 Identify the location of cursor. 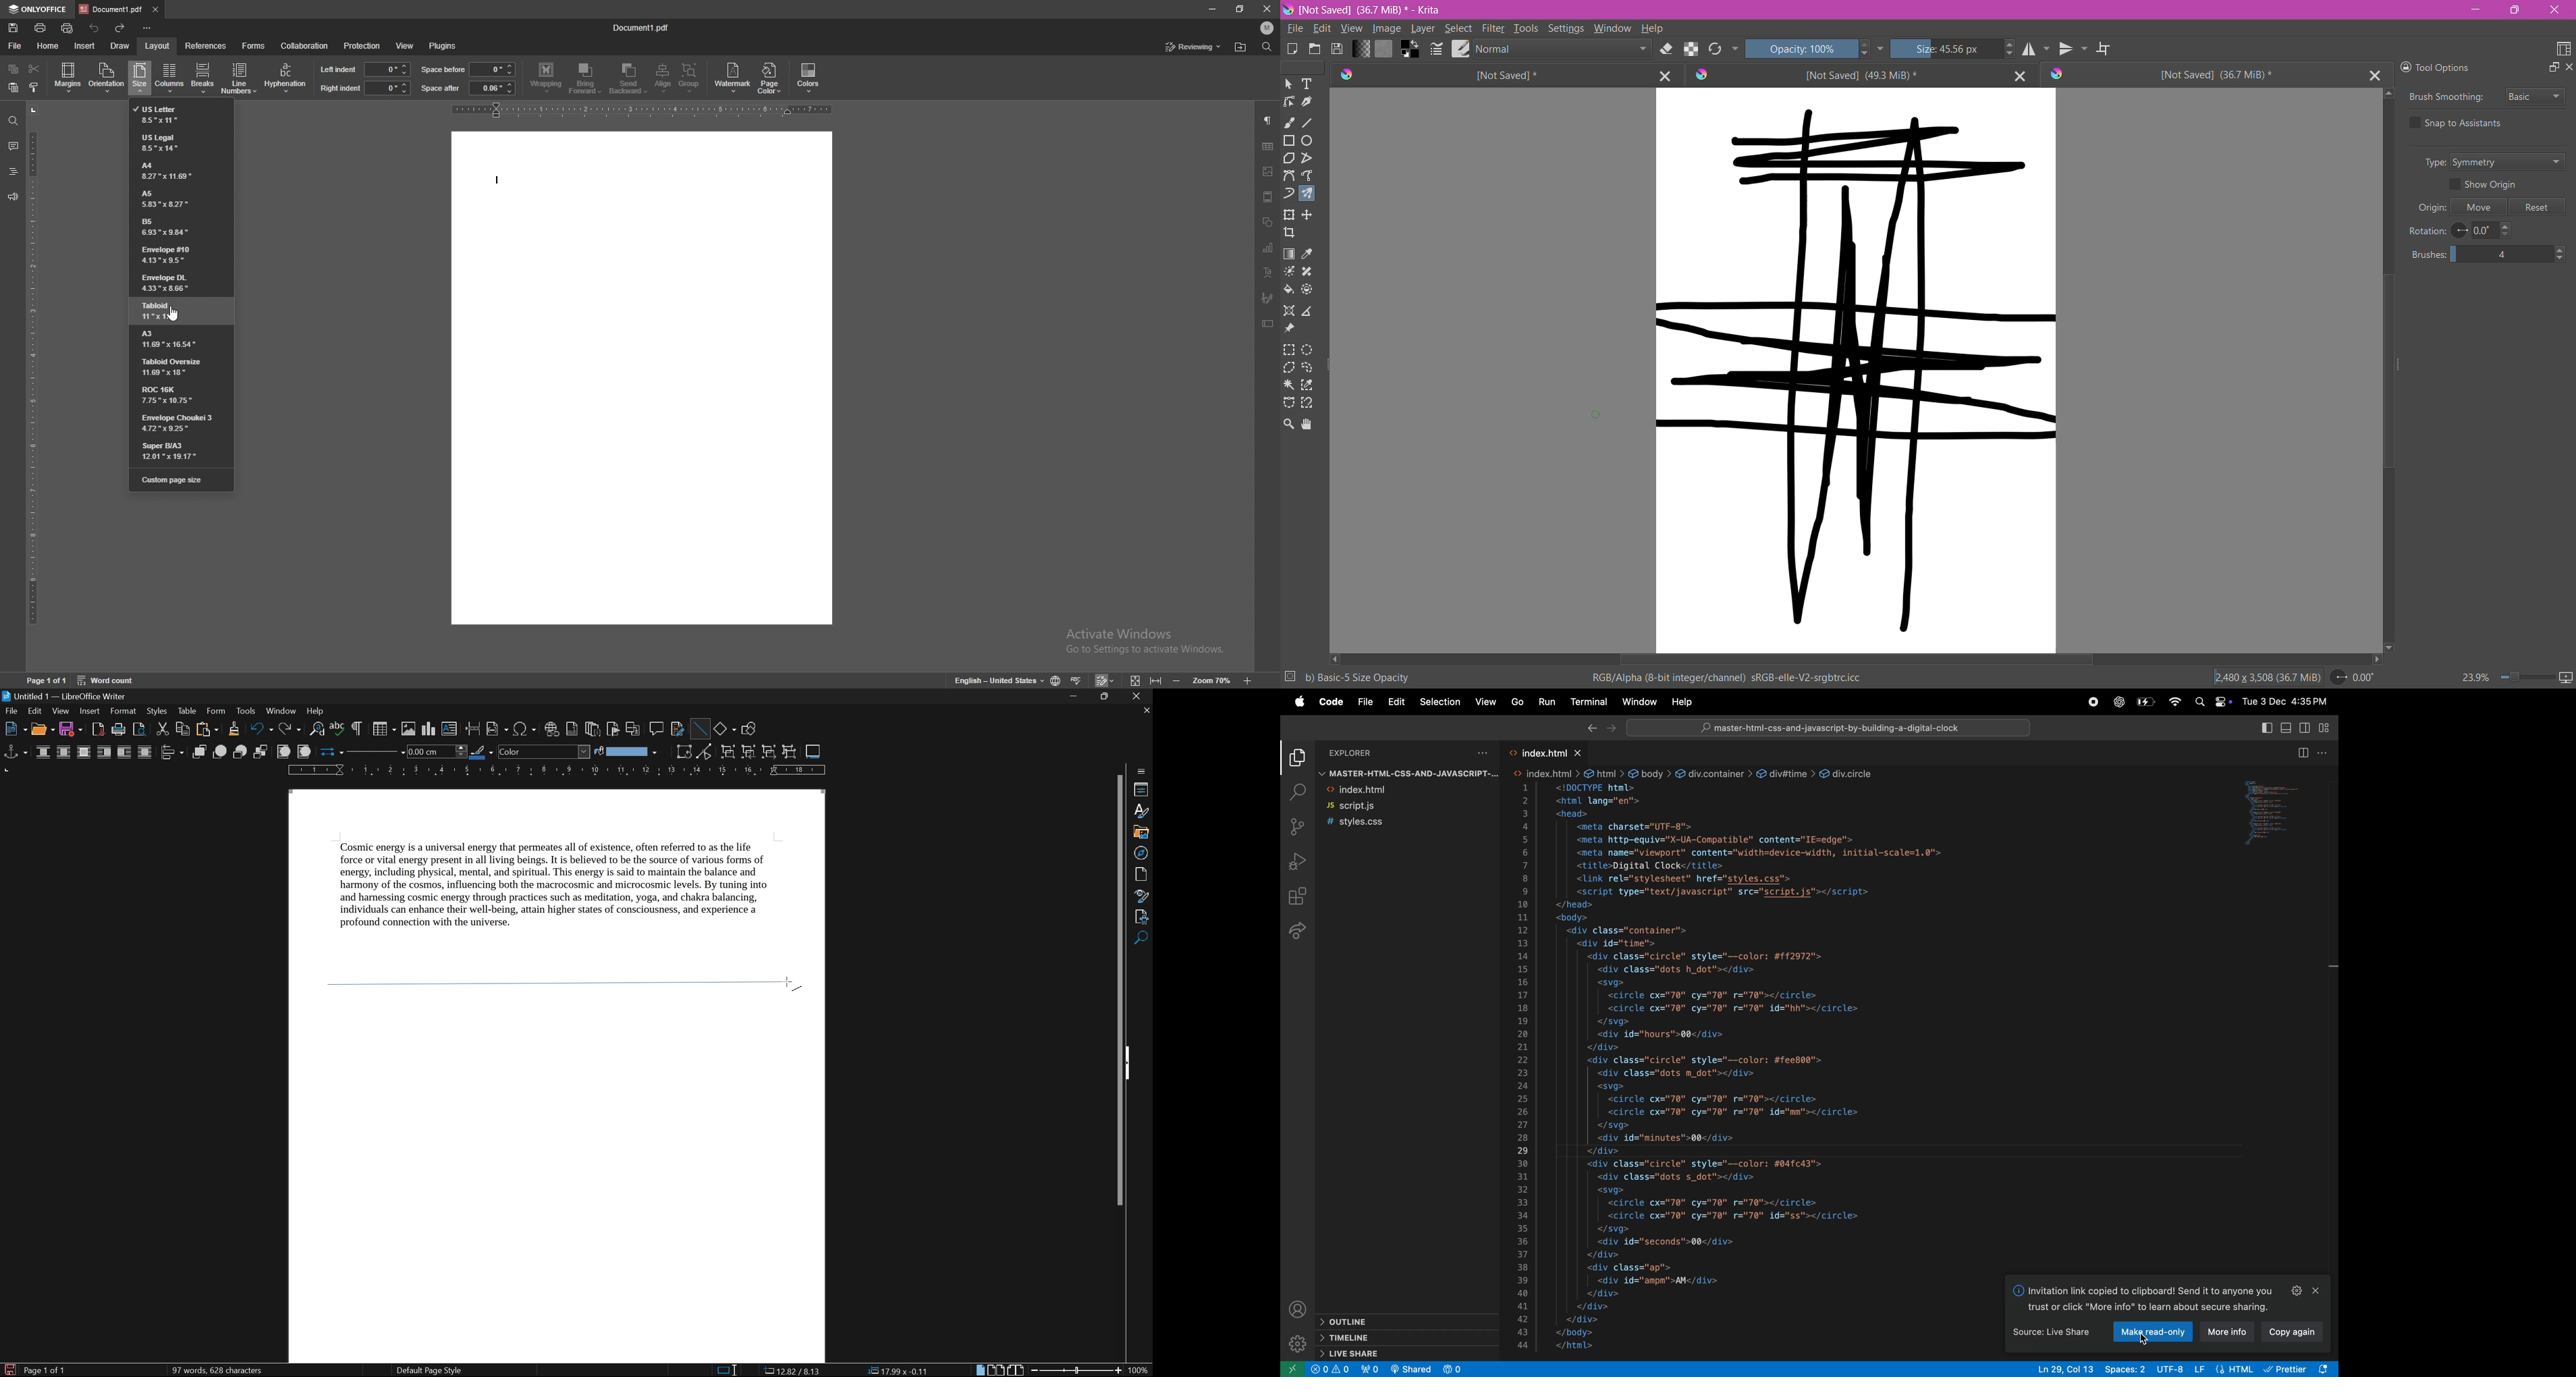
(792, 981).